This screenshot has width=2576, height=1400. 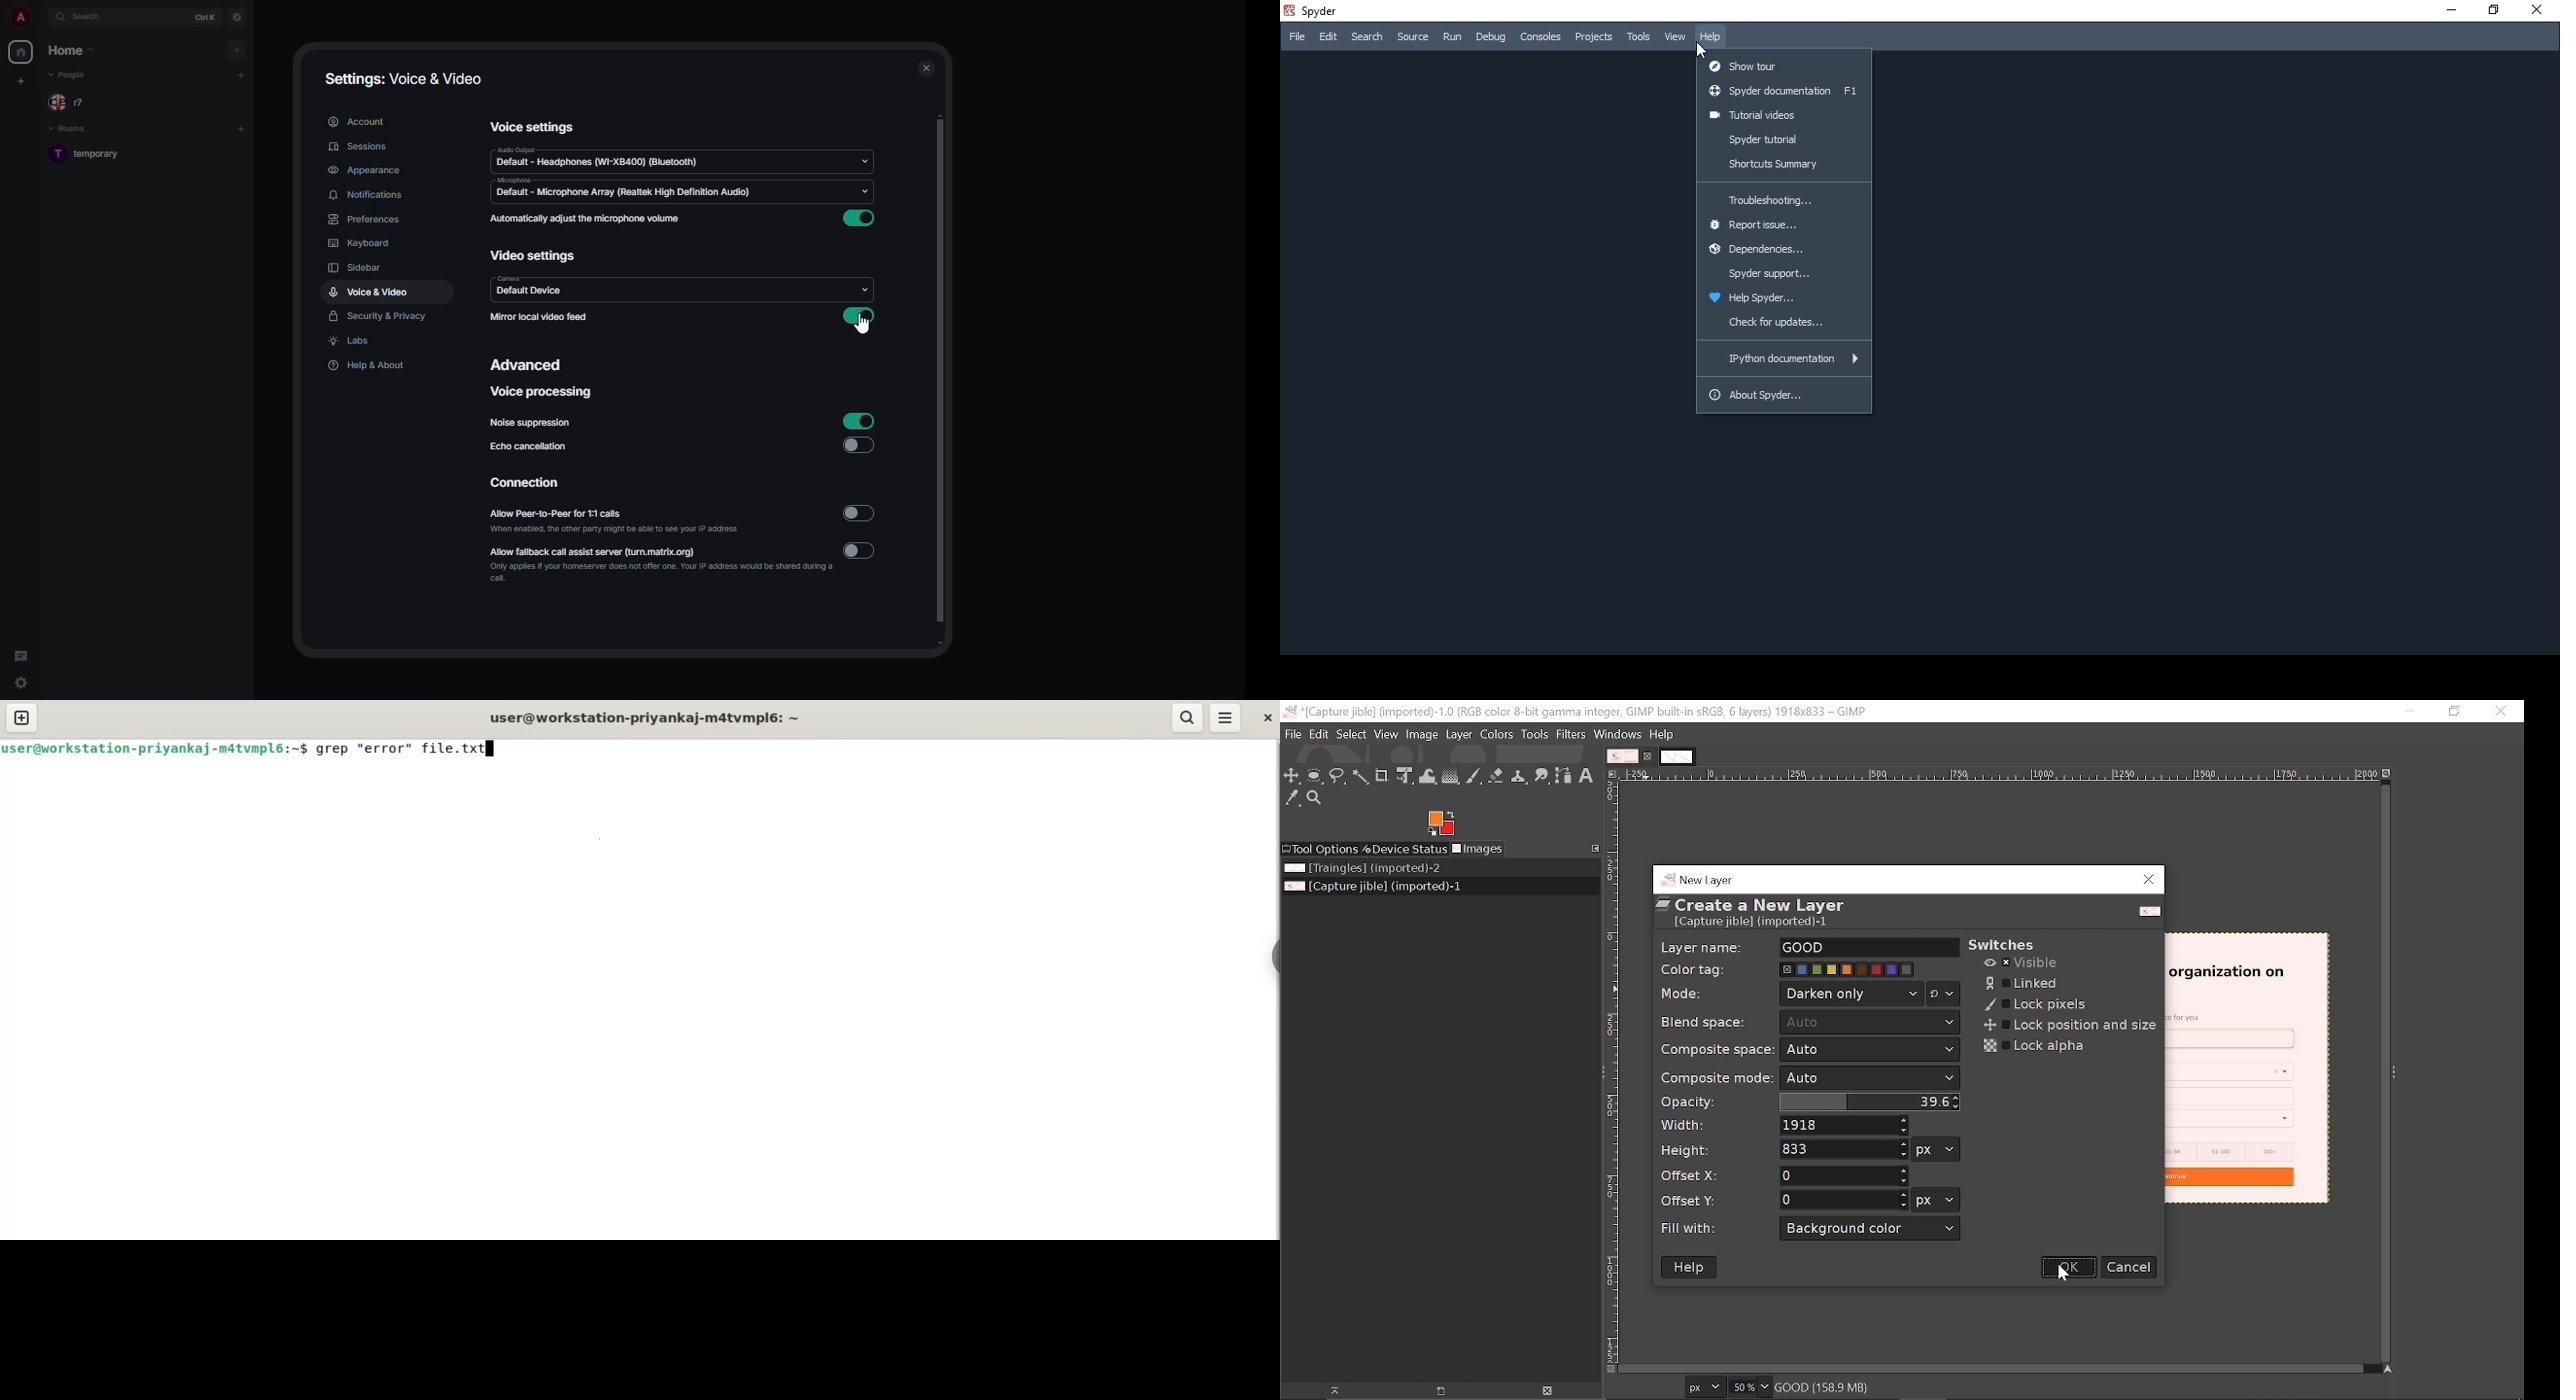 I want to click on rooms, so click(x=71, y=129).